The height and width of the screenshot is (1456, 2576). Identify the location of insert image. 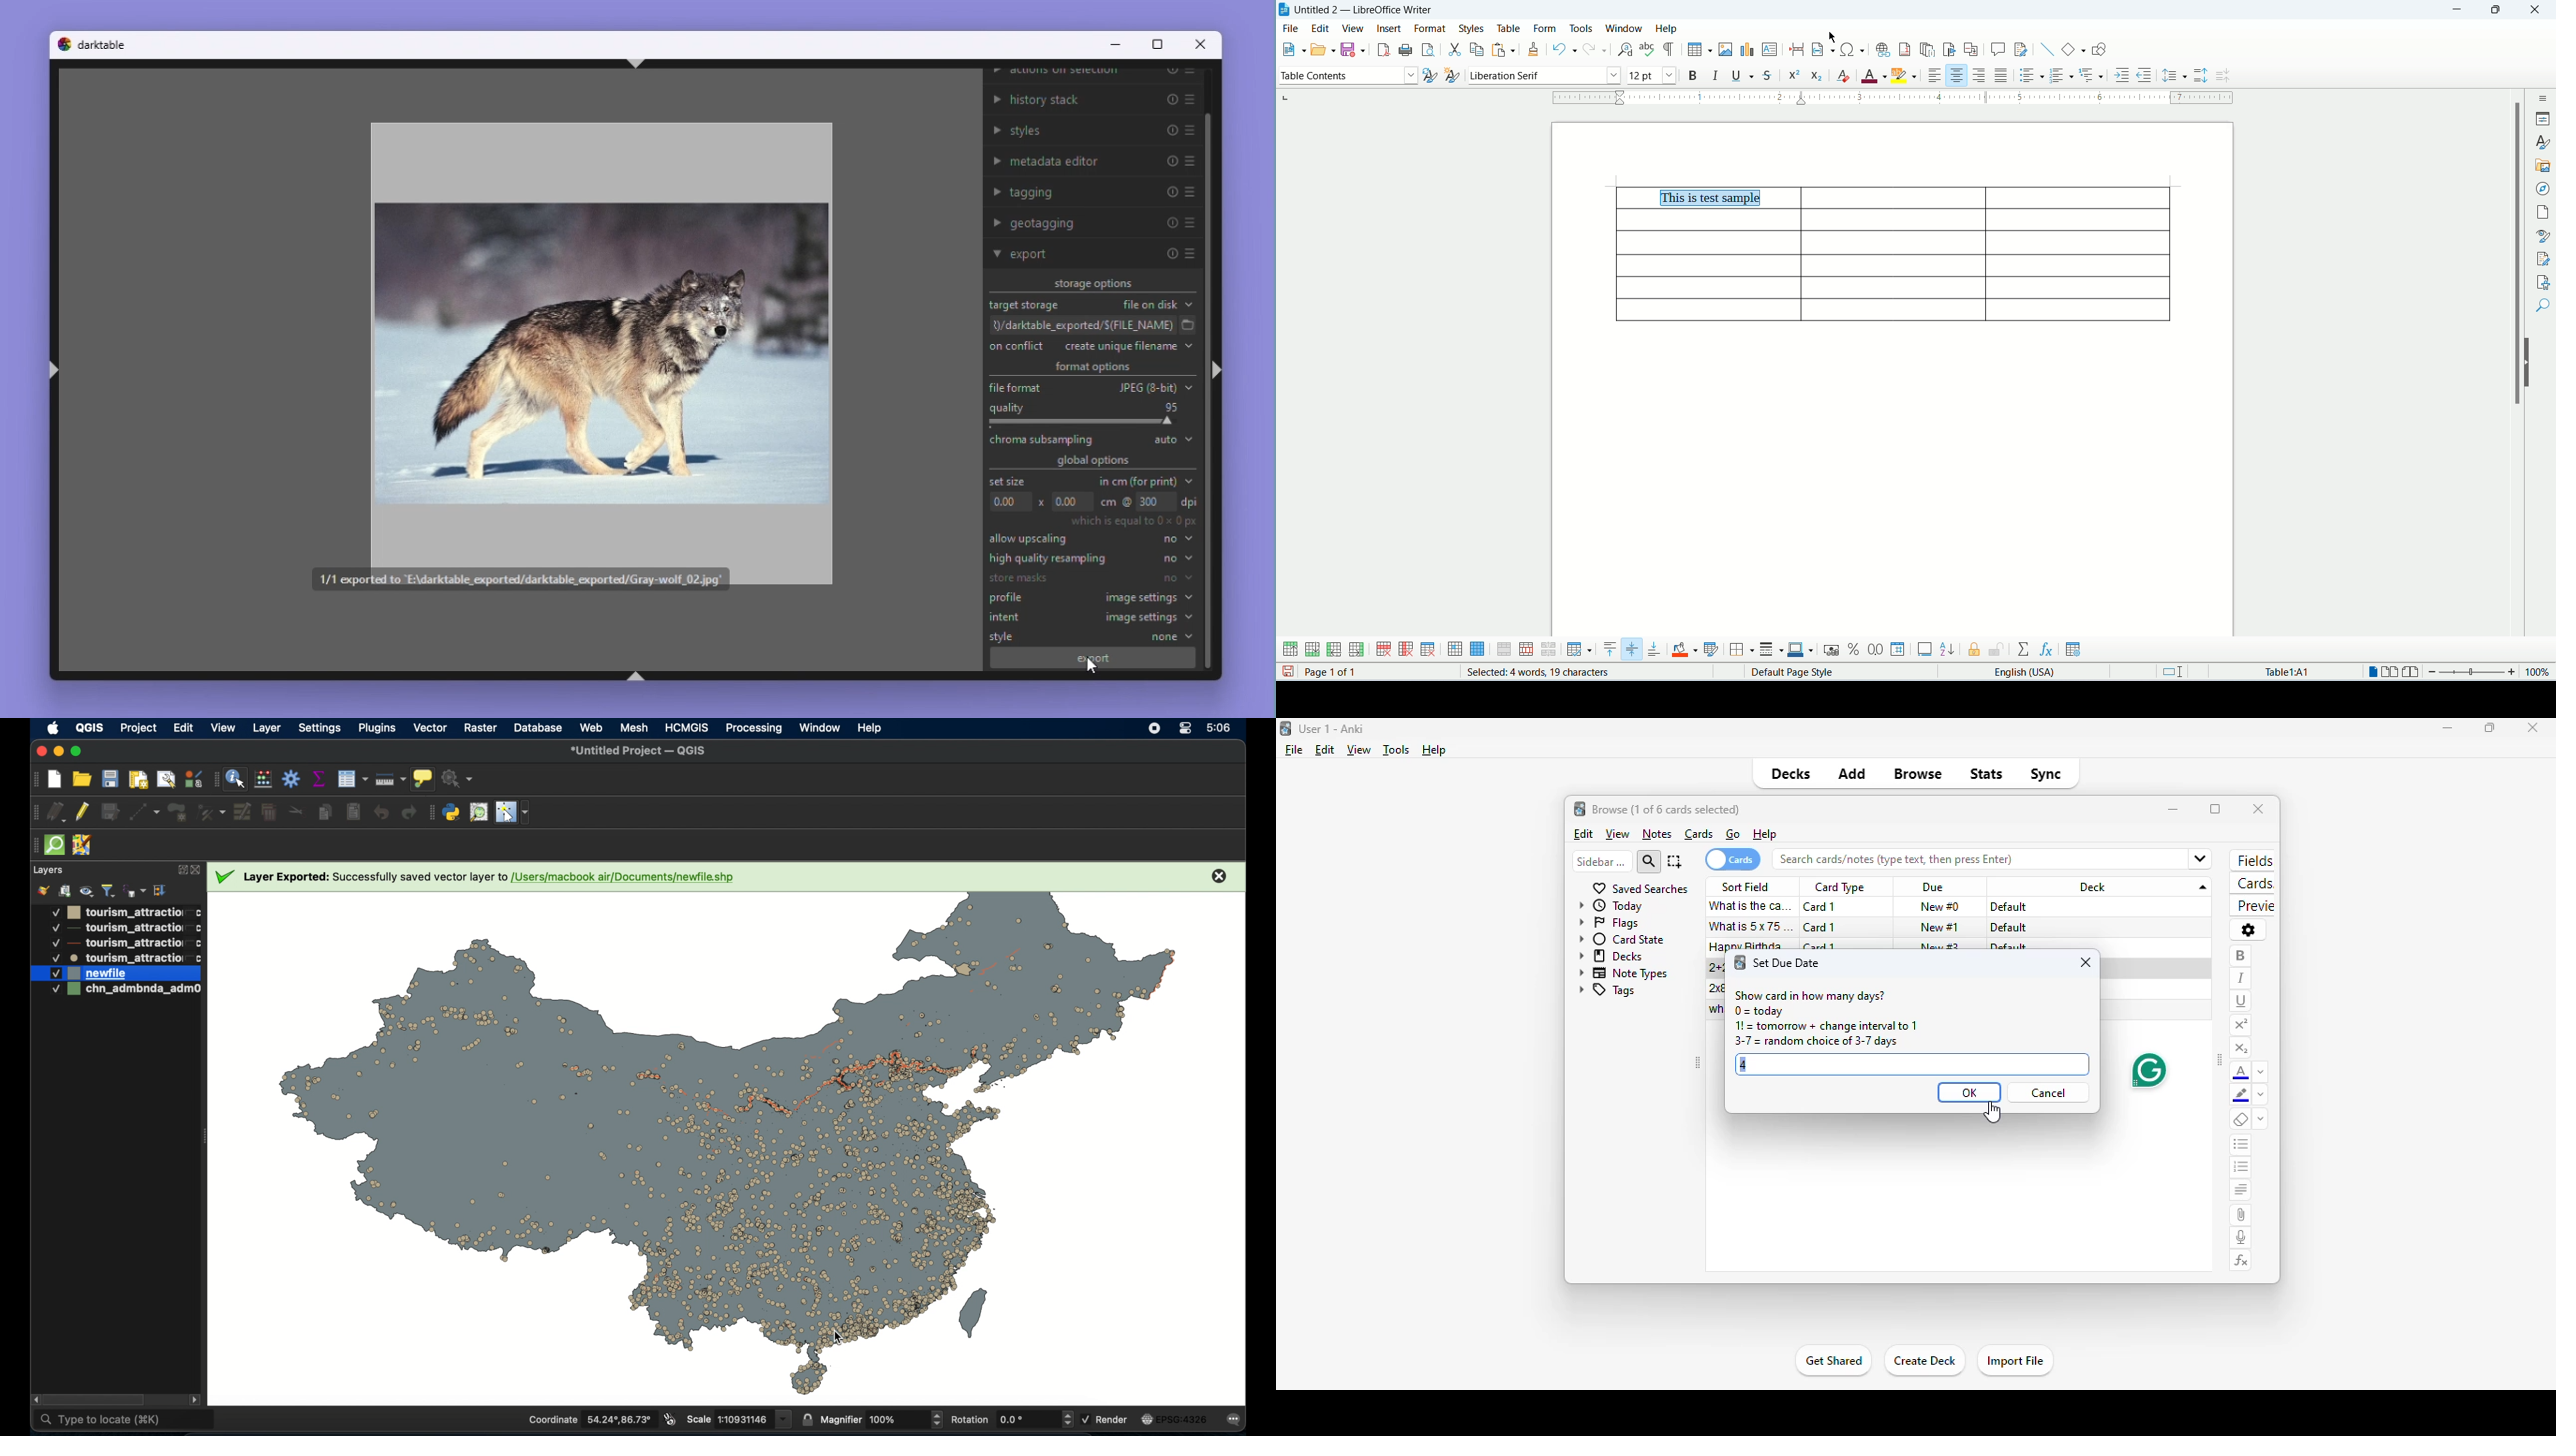
(1726, 50).